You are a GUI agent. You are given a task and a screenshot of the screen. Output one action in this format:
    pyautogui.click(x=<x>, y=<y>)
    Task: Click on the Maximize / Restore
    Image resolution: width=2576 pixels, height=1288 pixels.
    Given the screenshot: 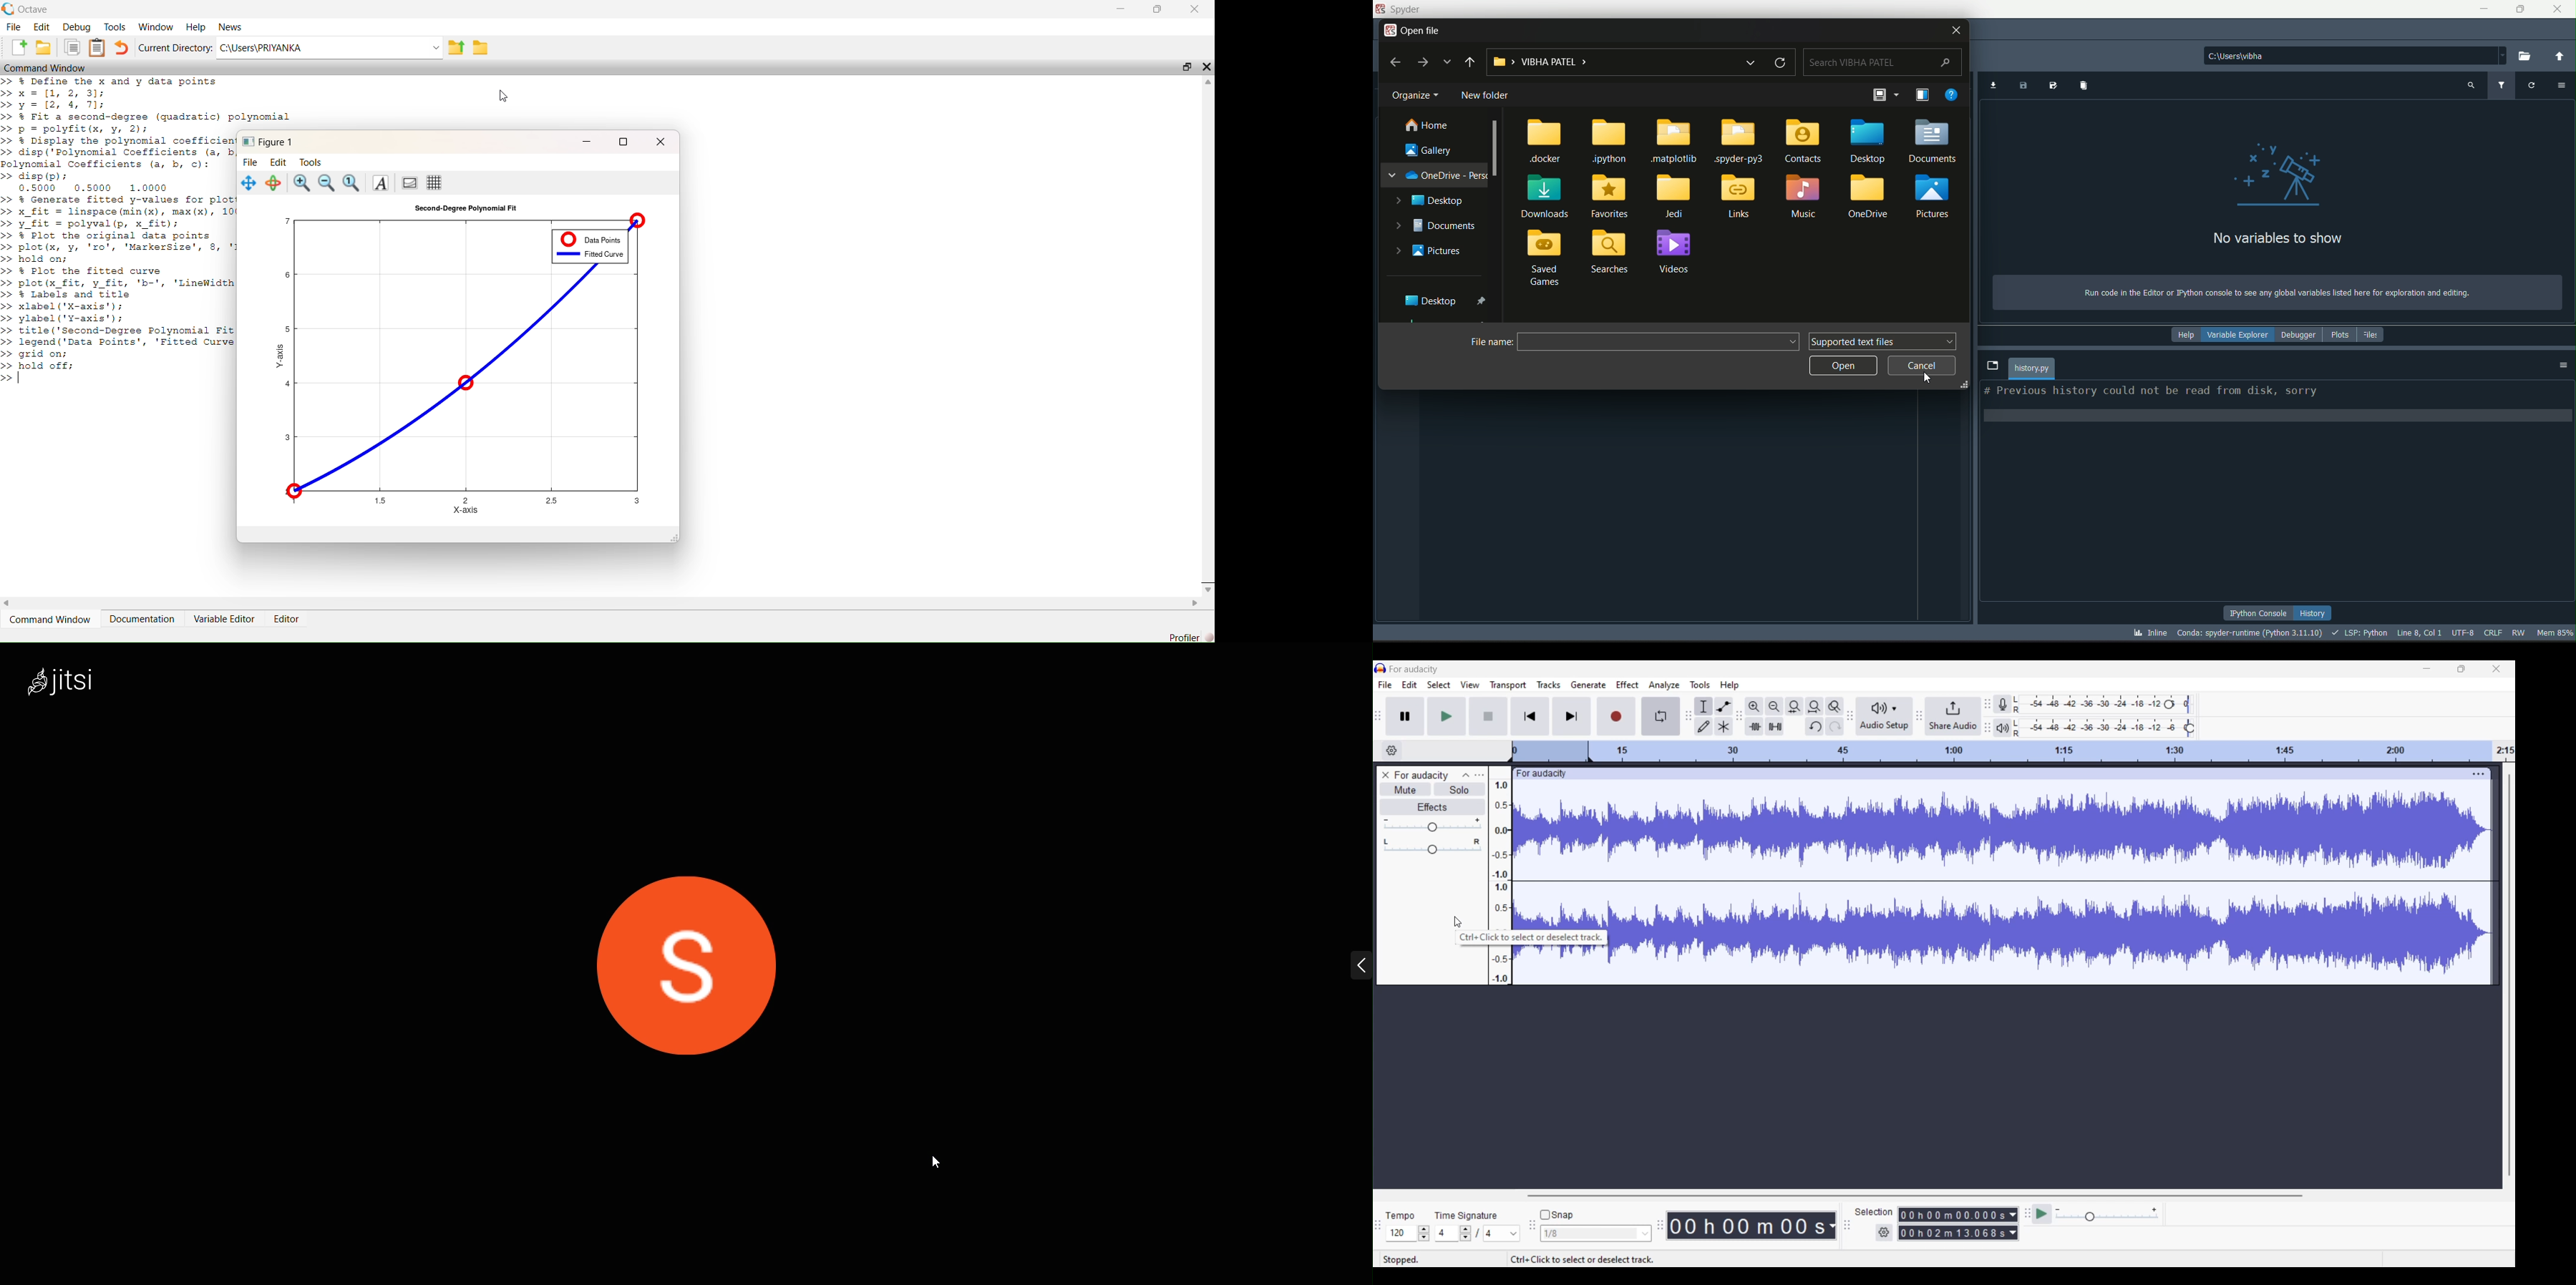 What is the action you would take?
    pyautogui.click(x=1156, y=9)
    